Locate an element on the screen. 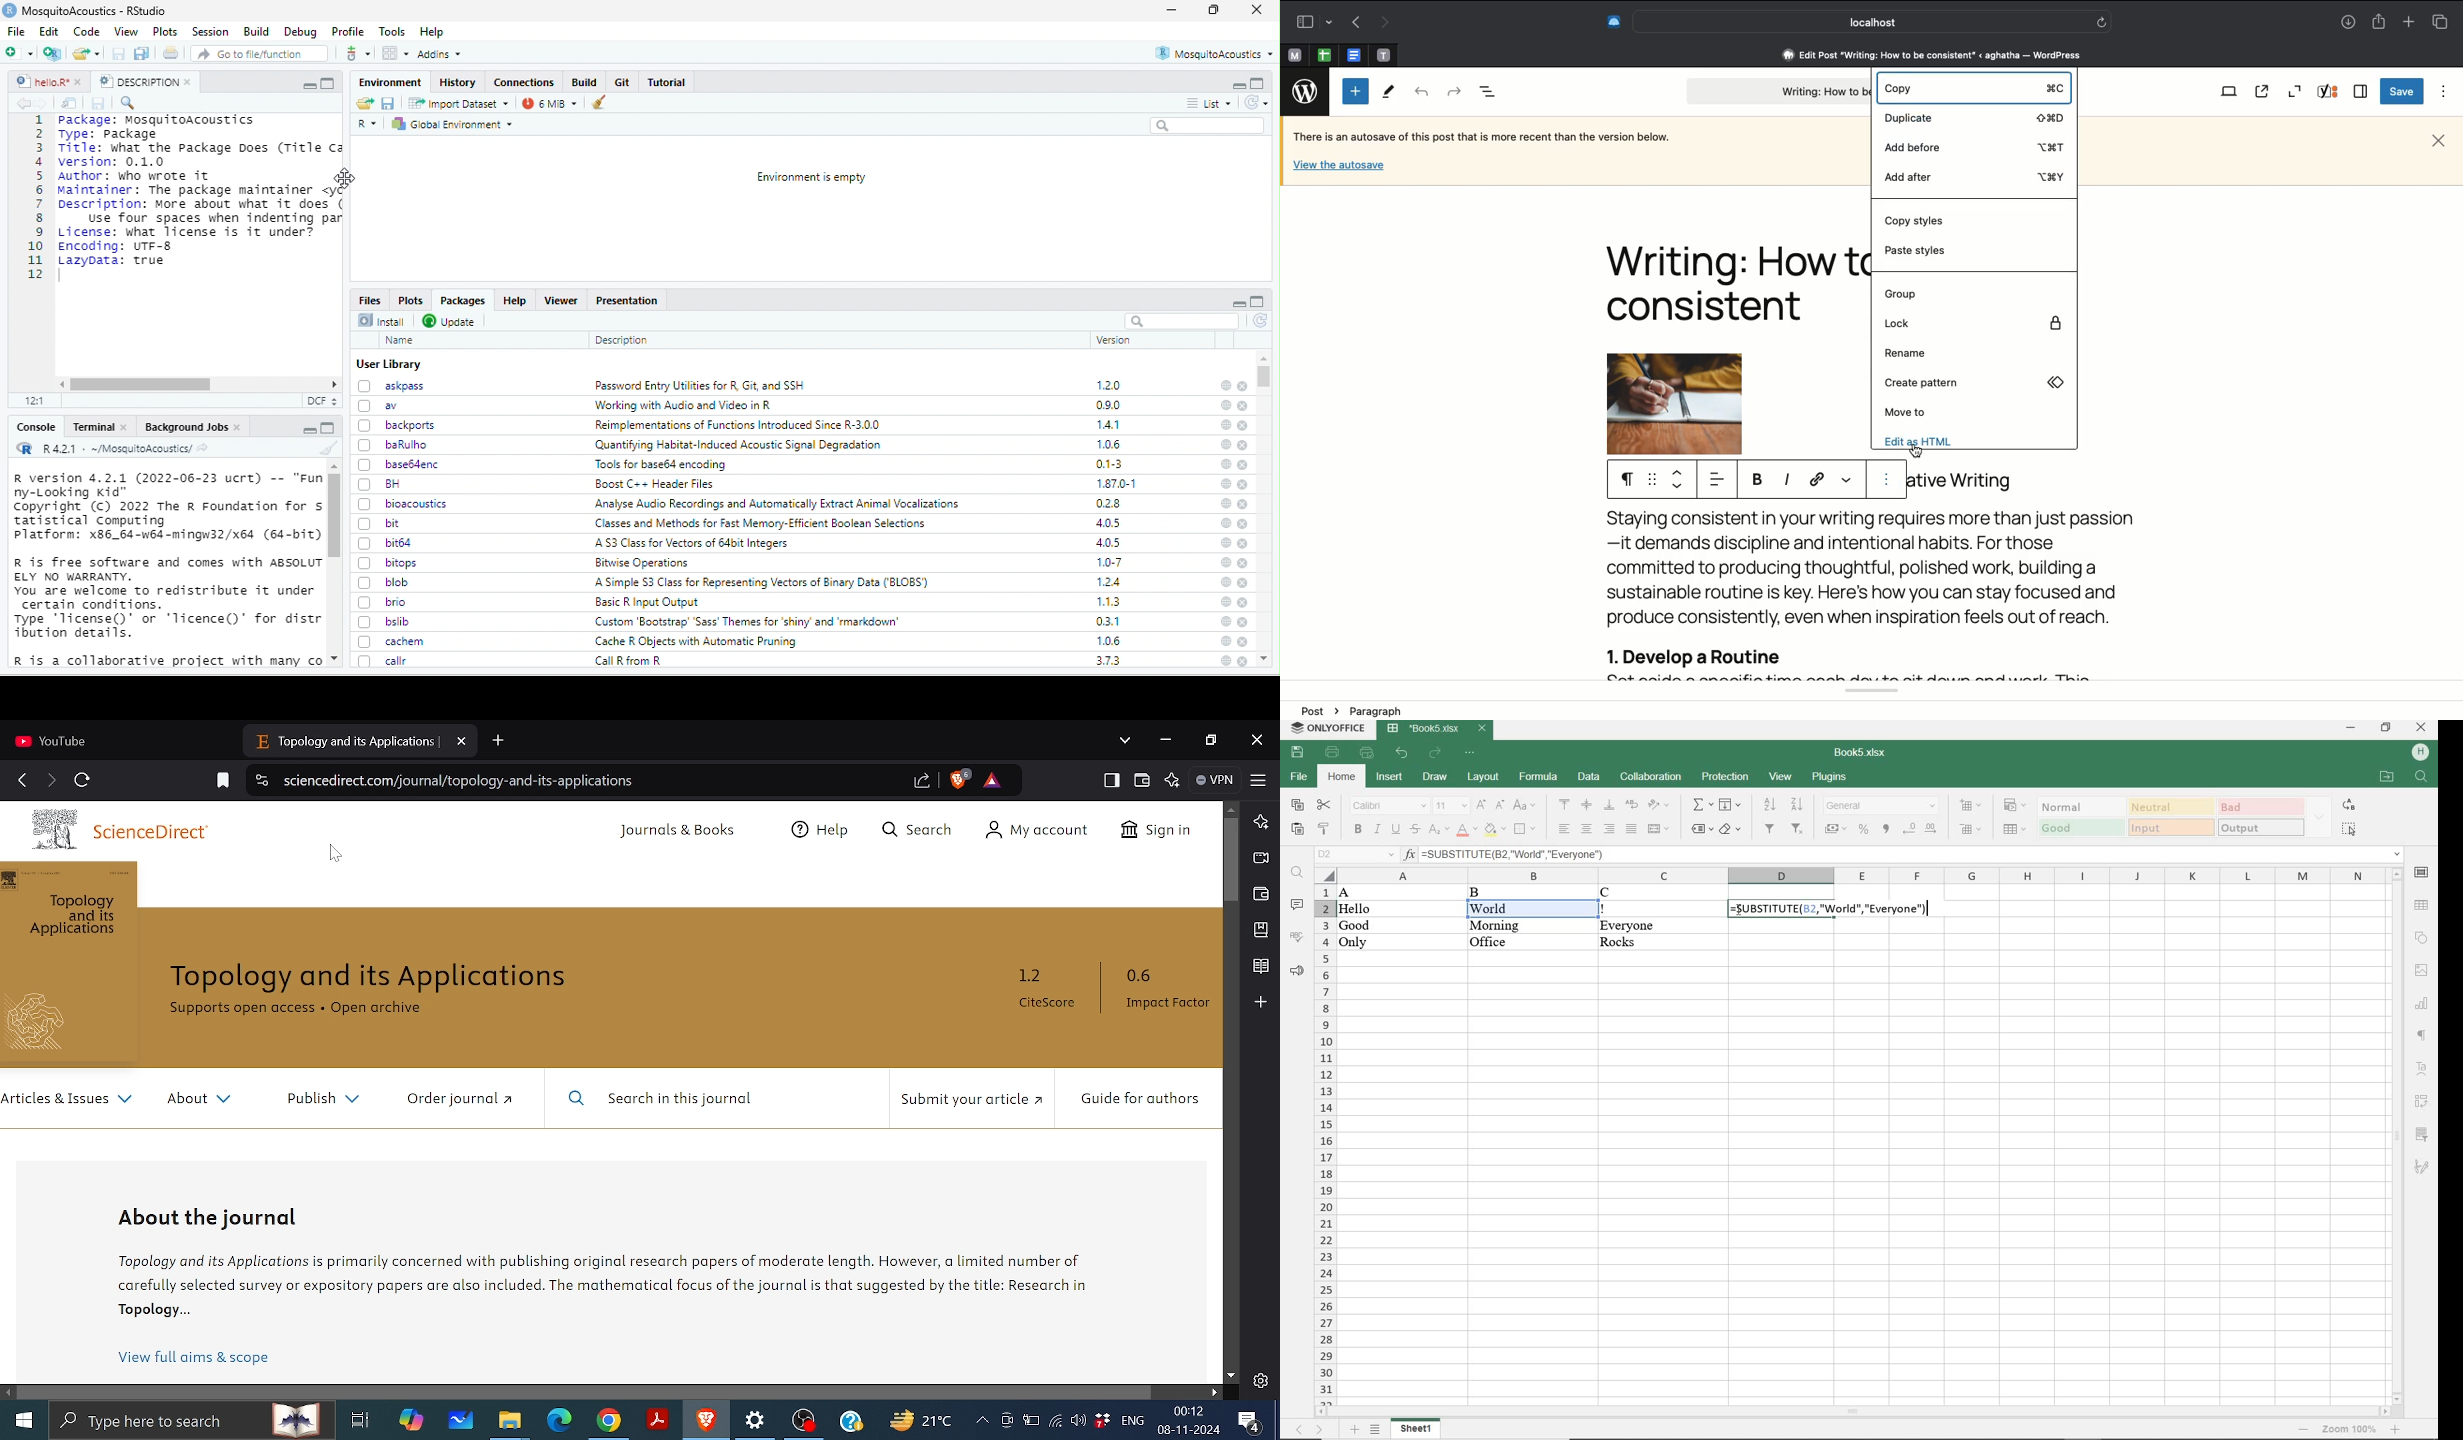 The height and width of the screenshot is (1456, 2464). askpass is located at coordinates (389, 385).